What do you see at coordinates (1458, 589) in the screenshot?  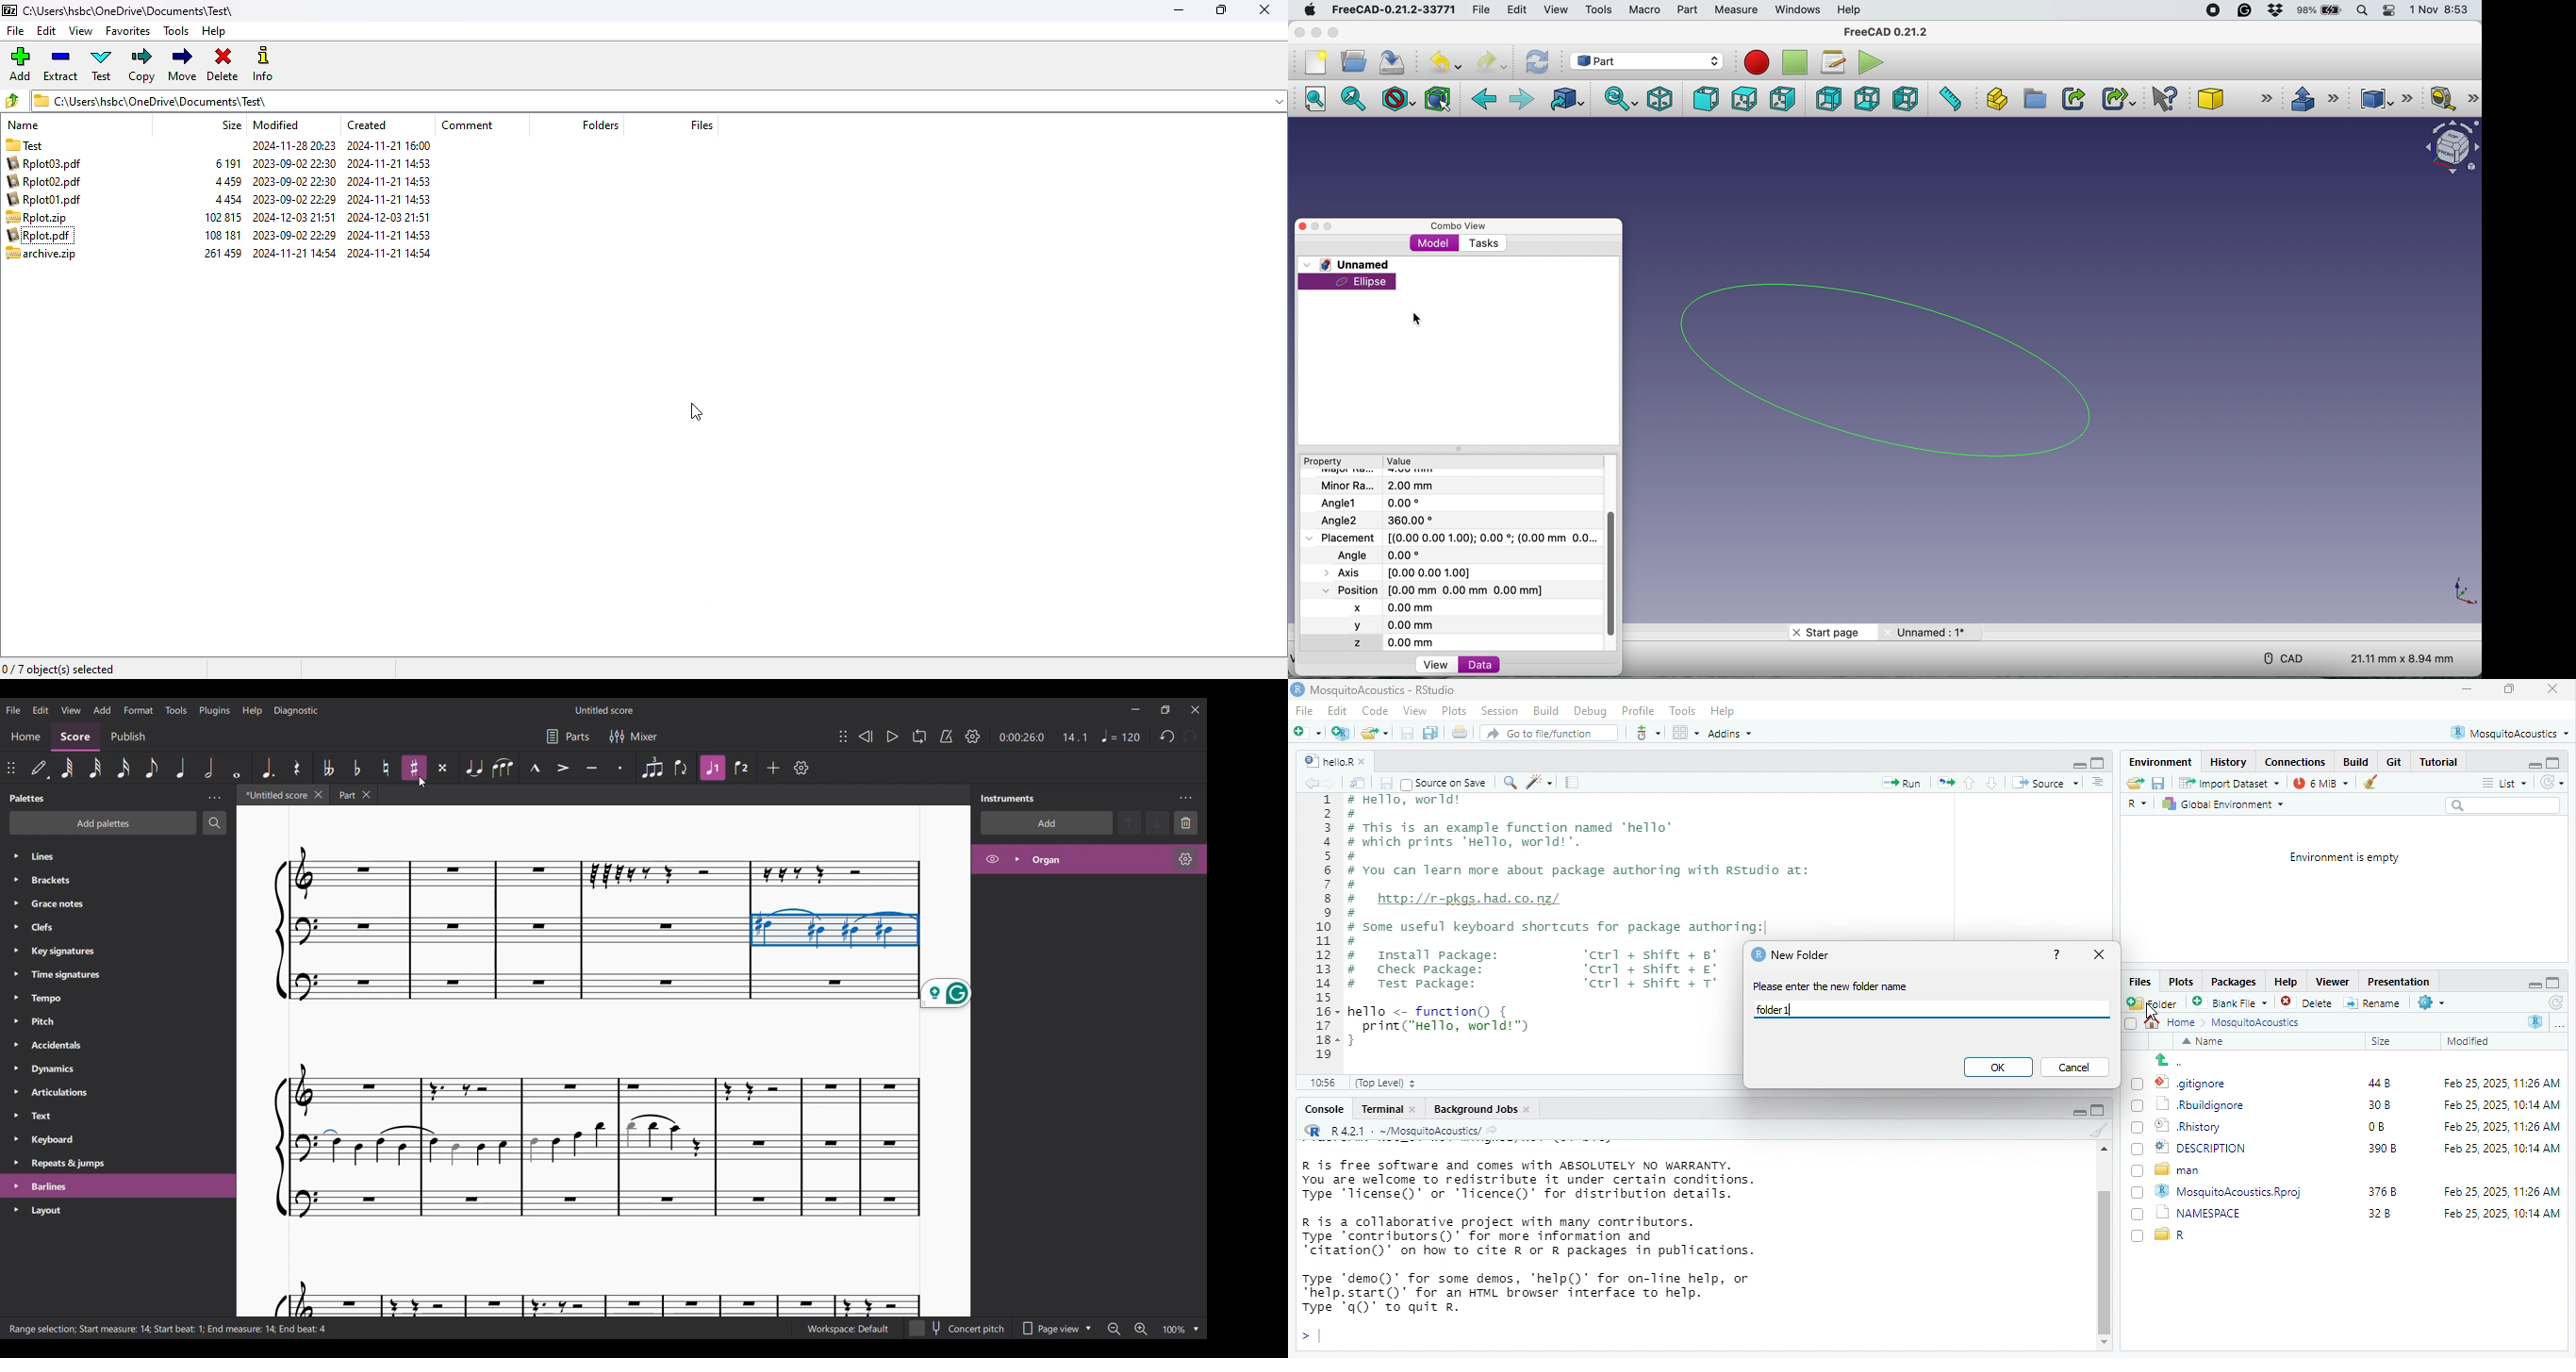 I see `poaition` at bounding box center [1458, 589].